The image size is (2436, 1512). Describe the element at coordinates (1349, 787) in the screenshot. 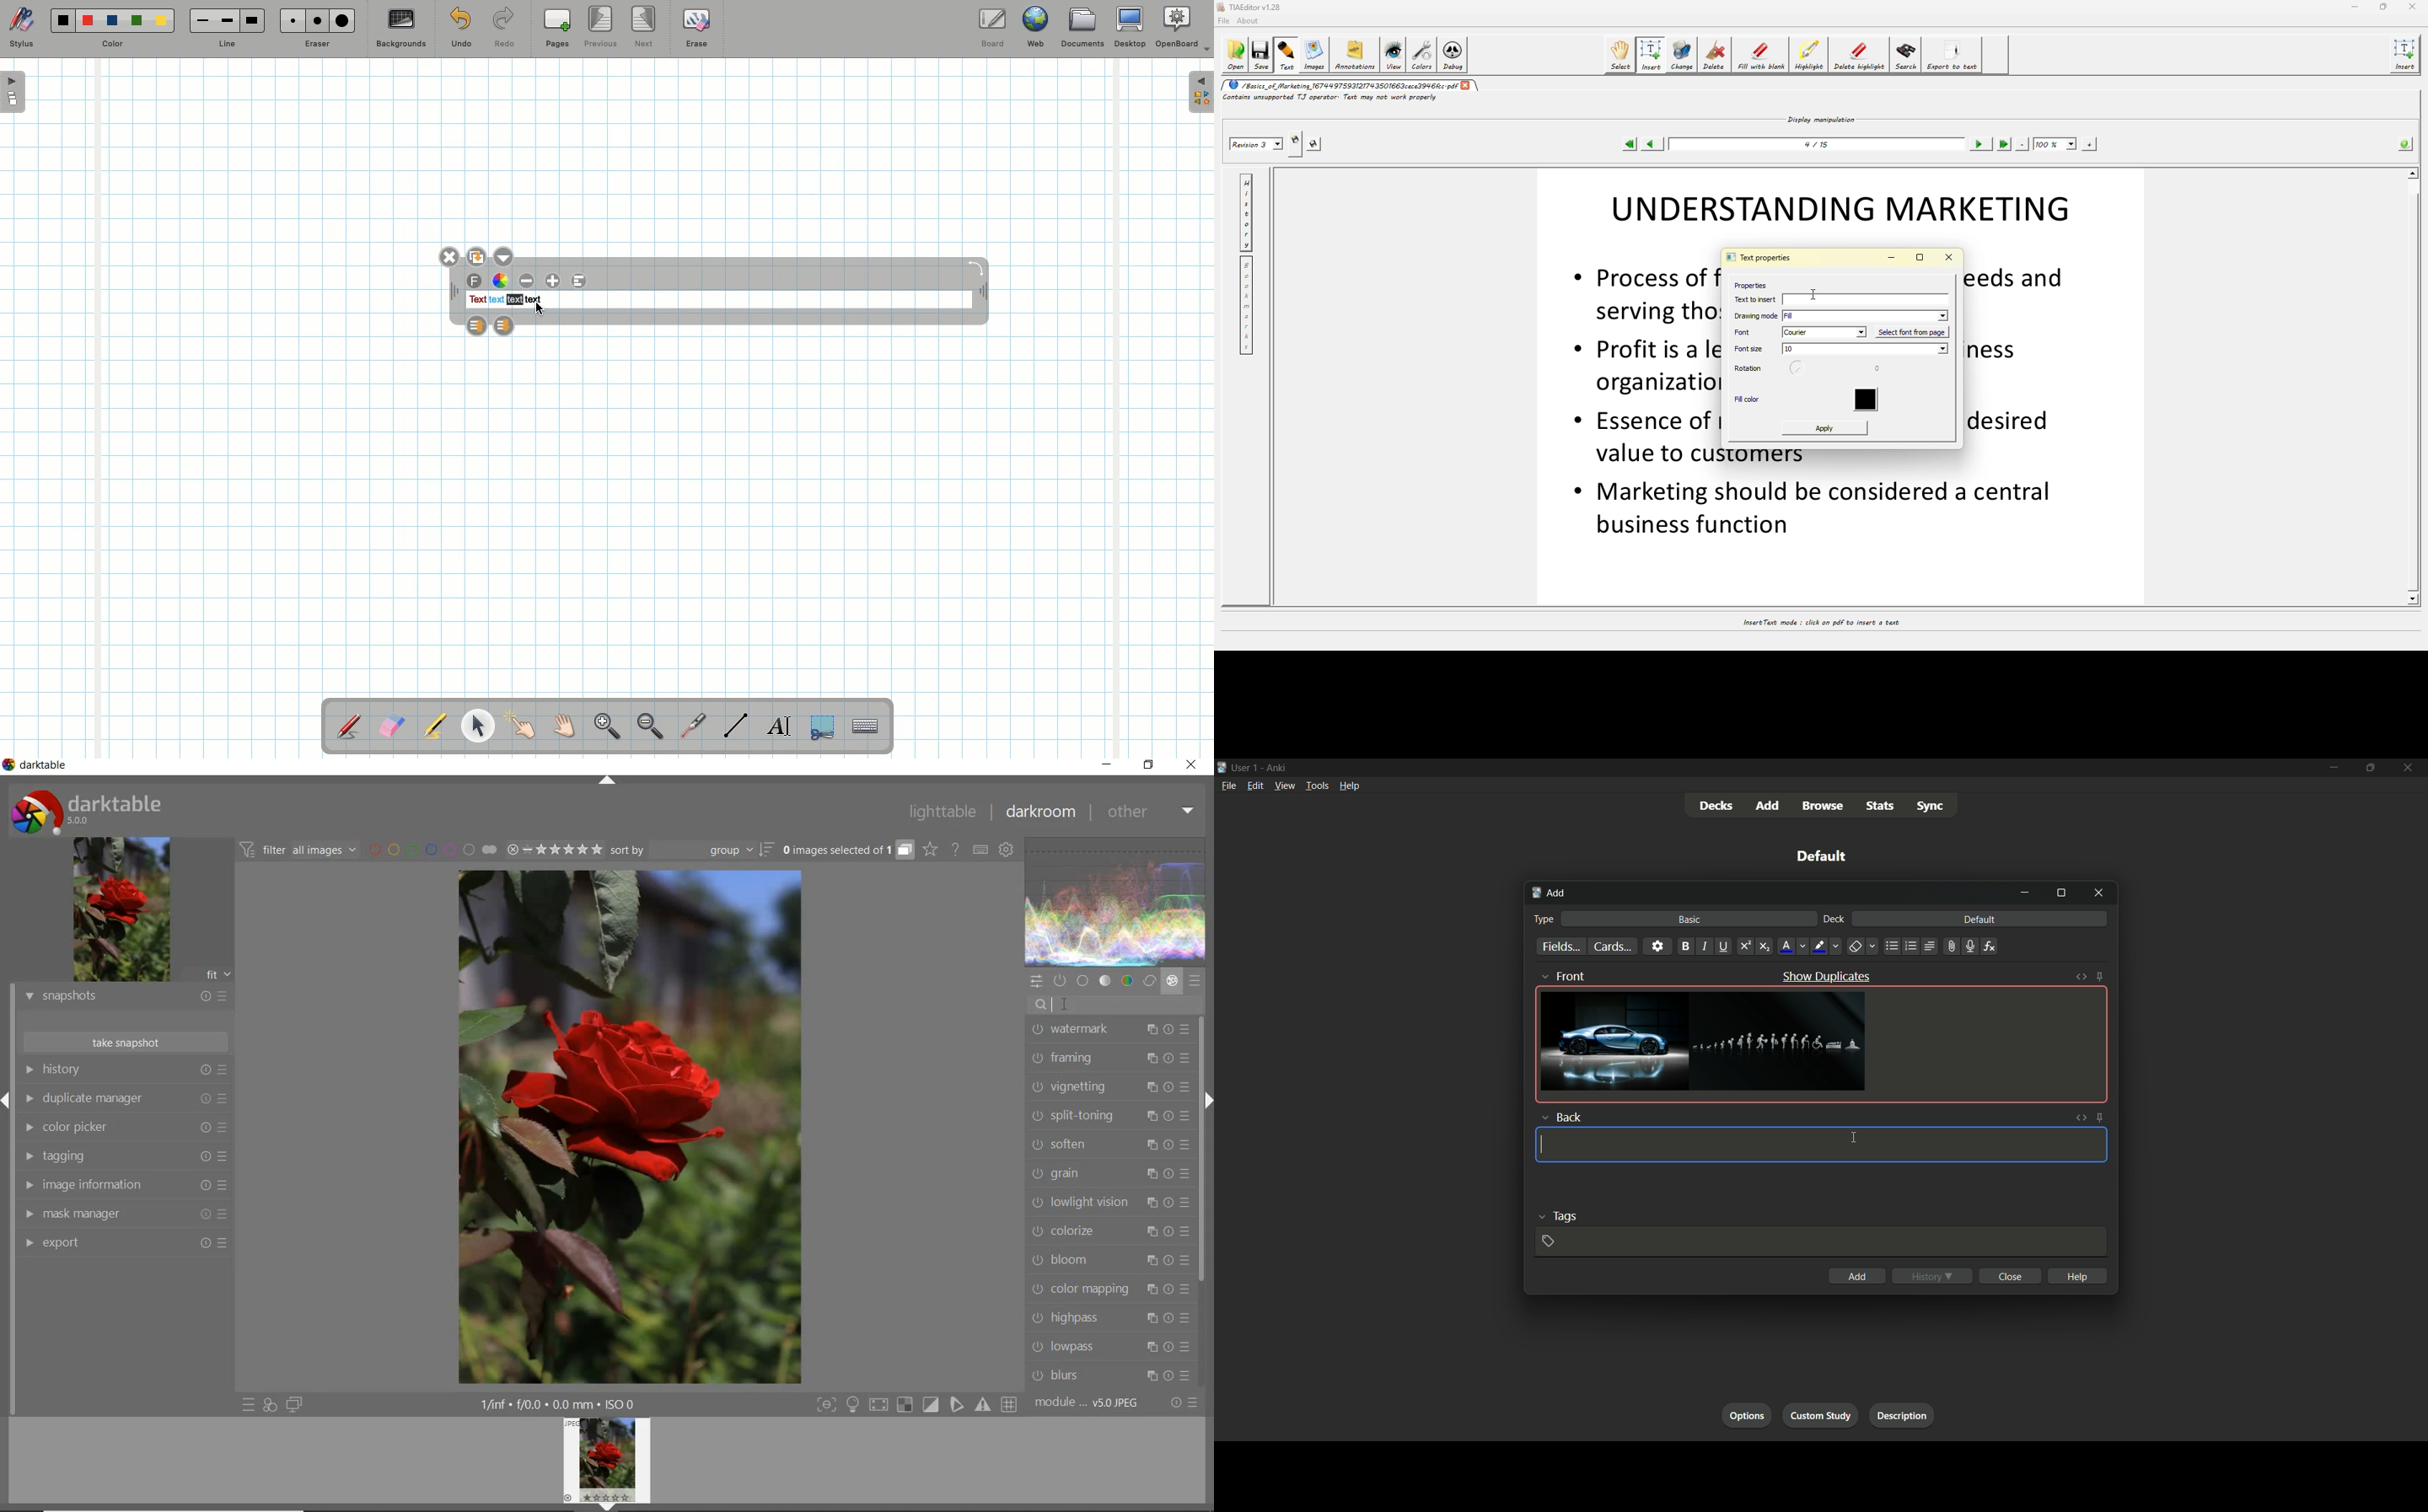

I see `help menu` at that location.